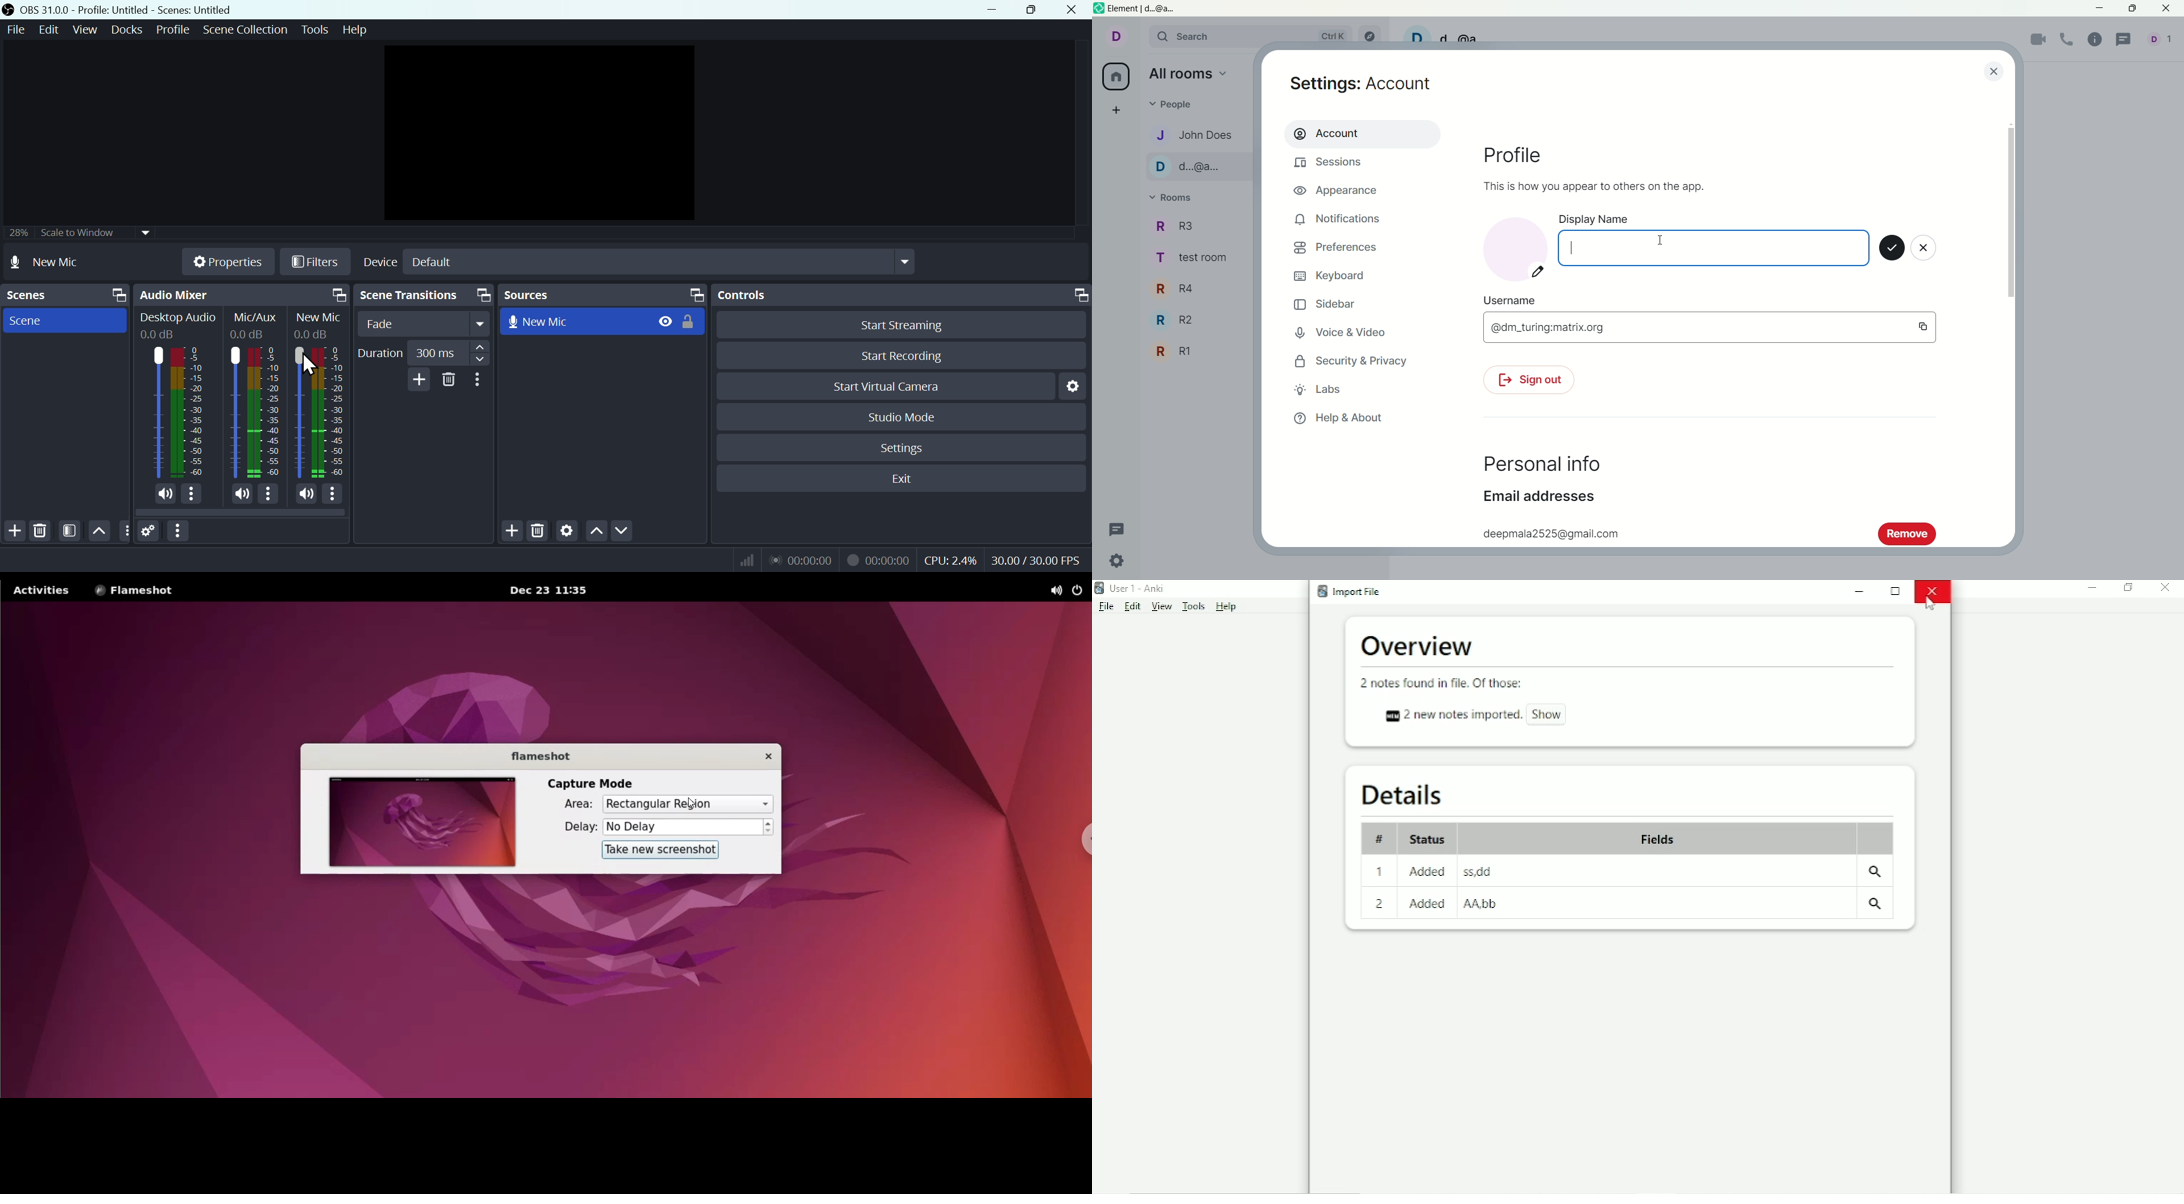 Image resolution: width=2184 pixels, height=1204 pixels. I want to click on @dm_turing:matrix.org ©, so click(1709, 327).